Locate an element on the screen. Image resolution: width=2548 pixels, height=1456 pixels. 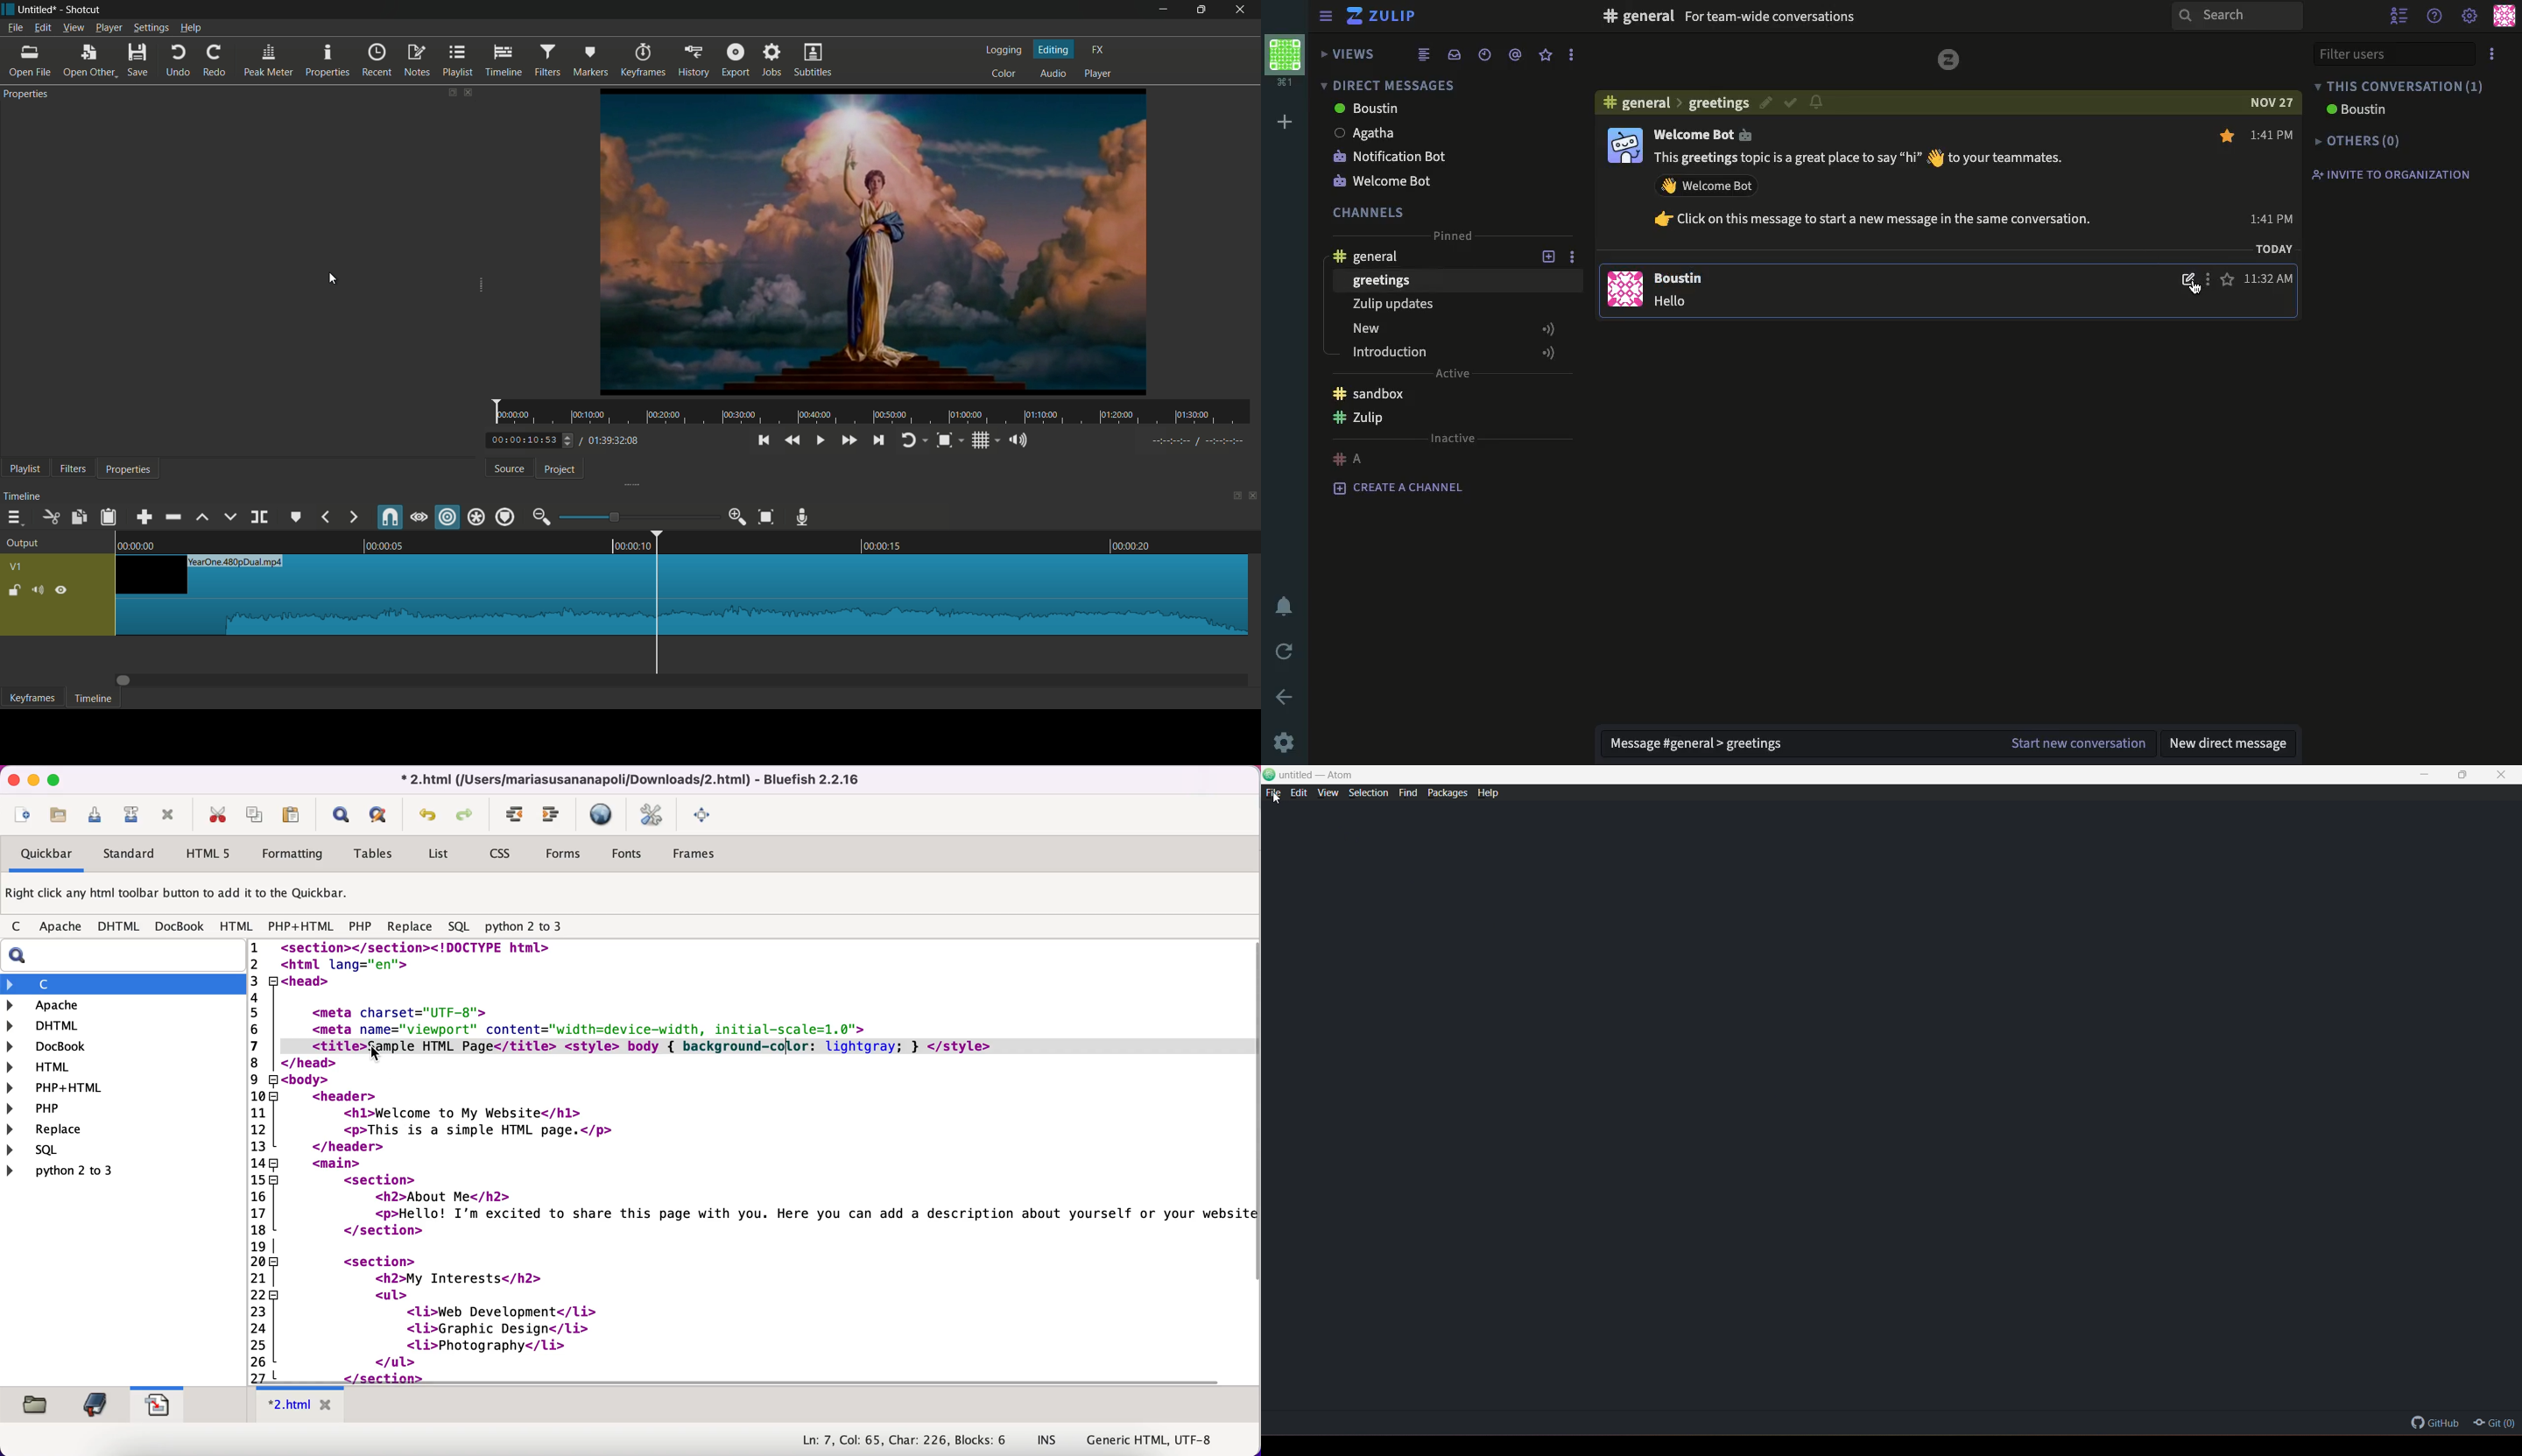
toggle player looping is located at coordinates (912, 440).